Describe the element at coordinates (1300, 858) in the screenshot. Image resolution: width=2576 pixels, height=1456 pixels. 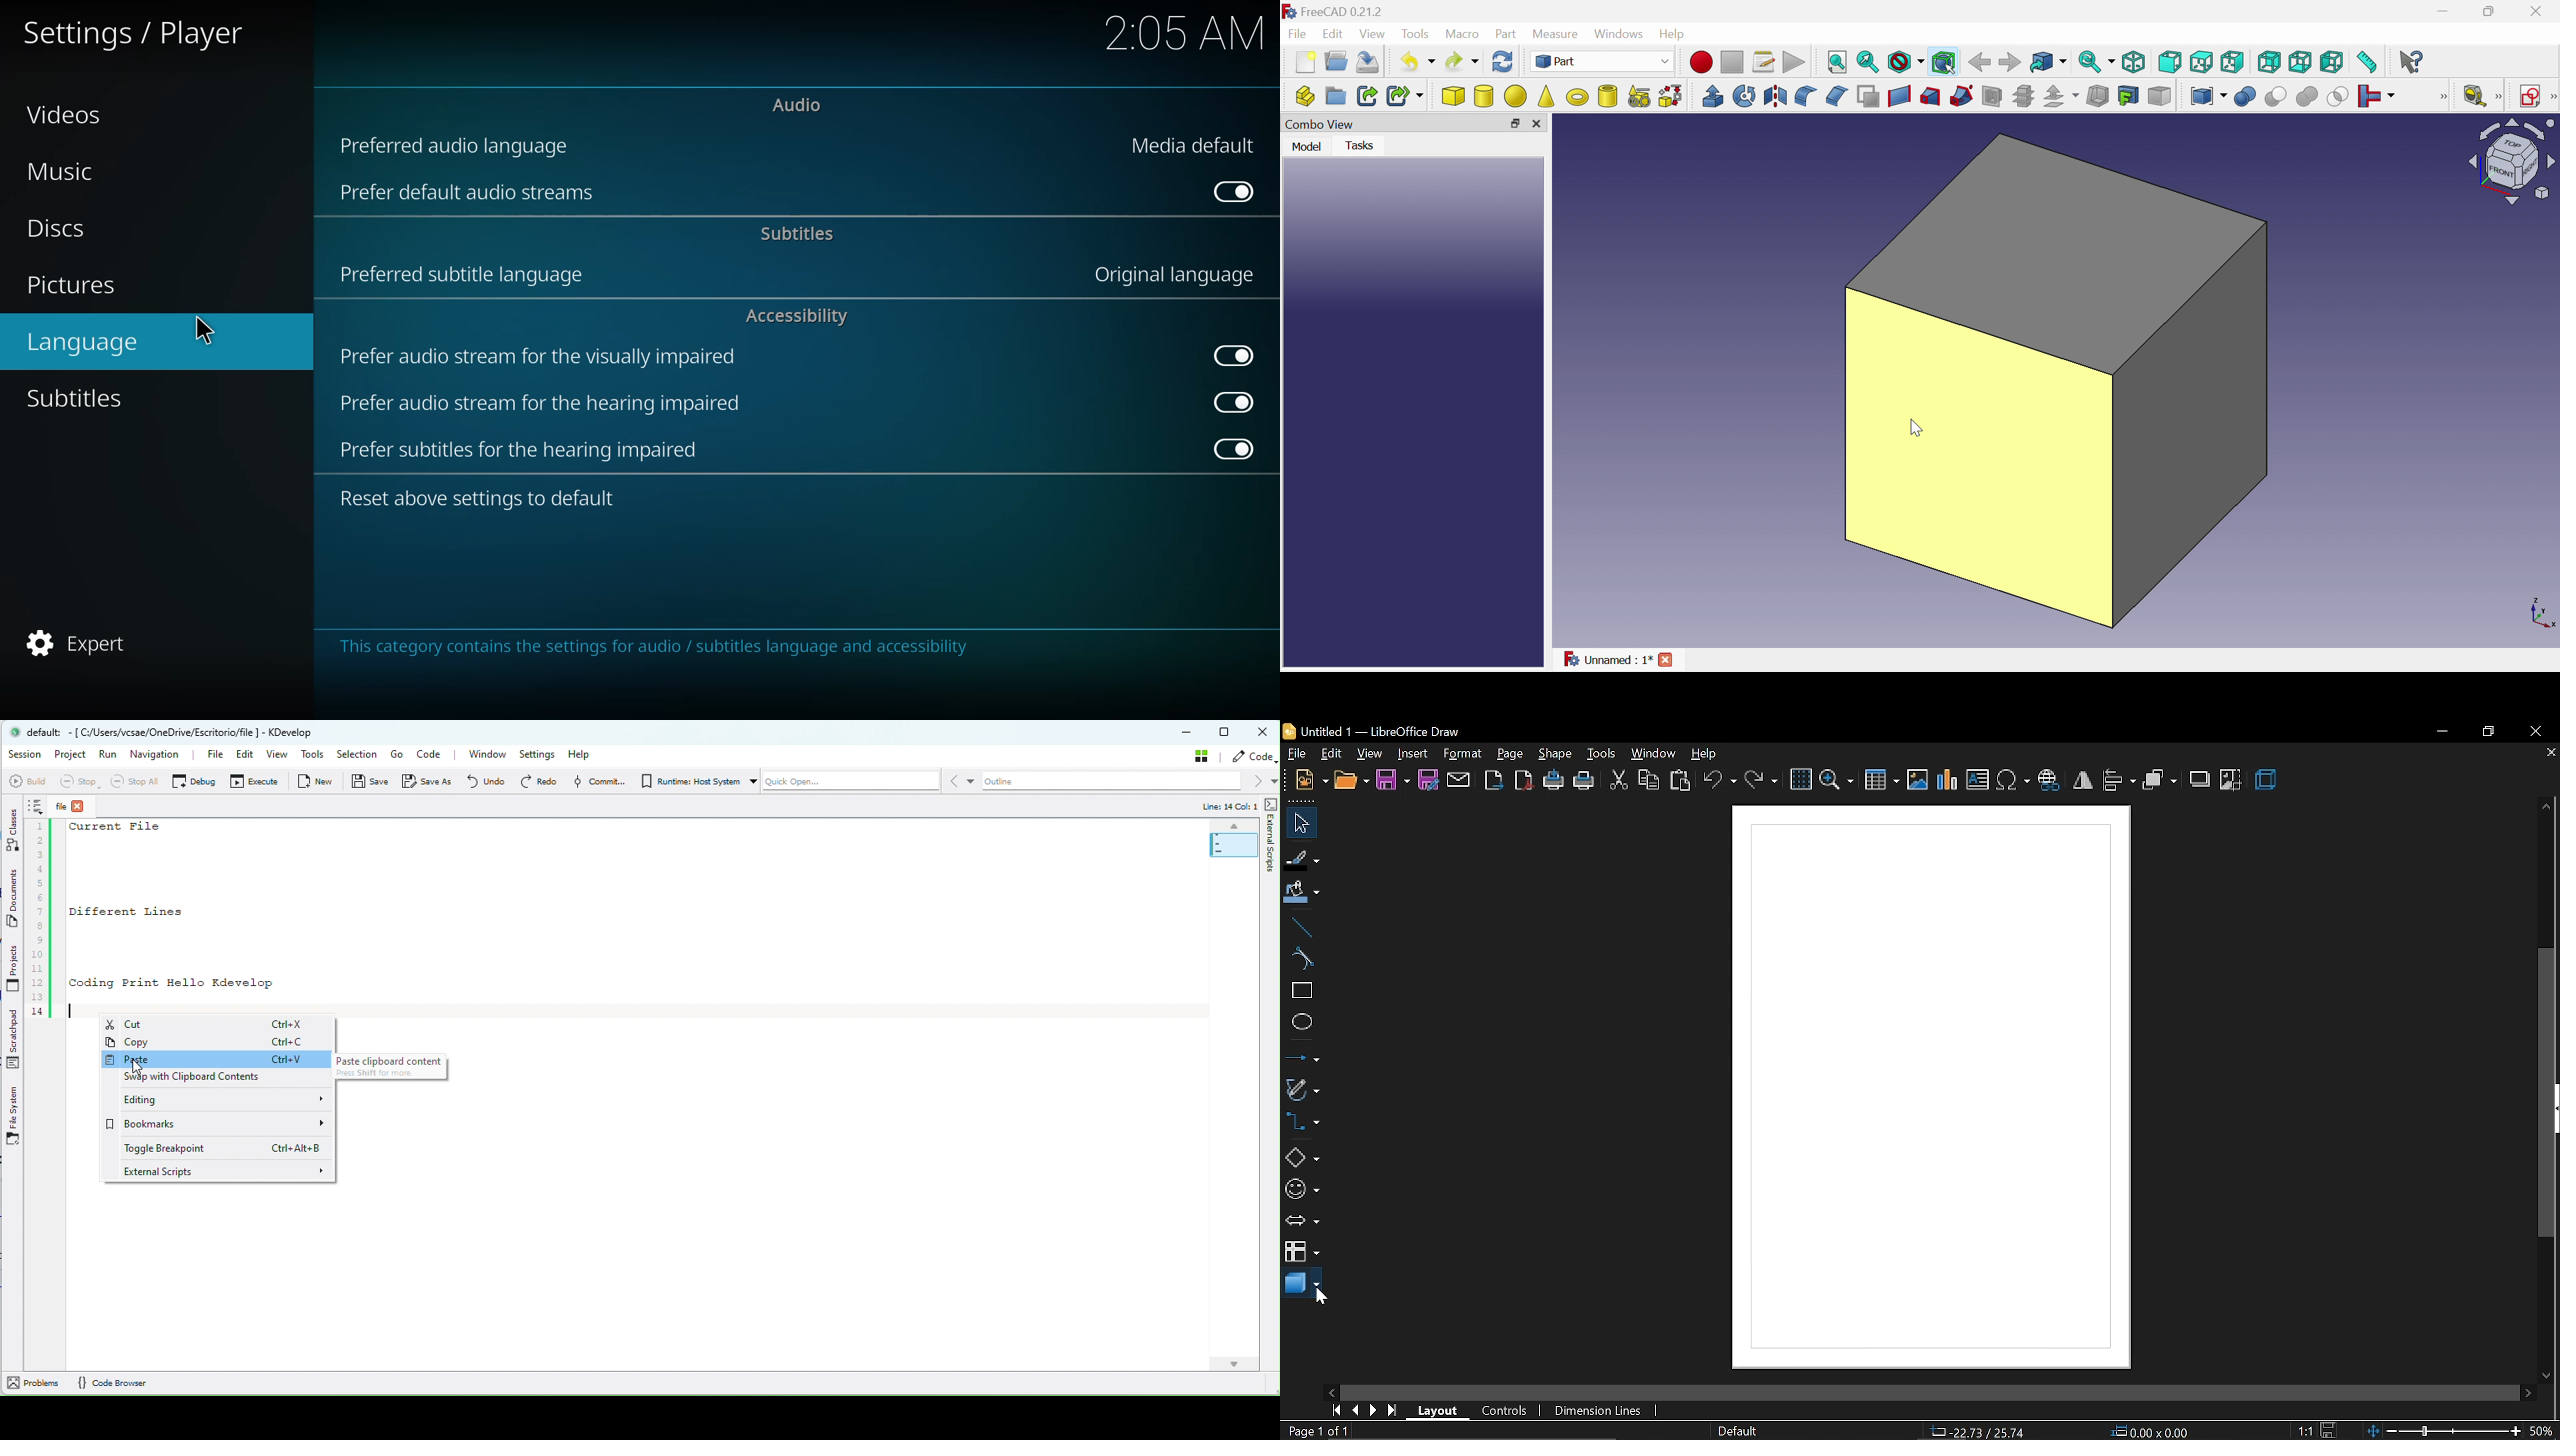
I see `fill line` at that location.